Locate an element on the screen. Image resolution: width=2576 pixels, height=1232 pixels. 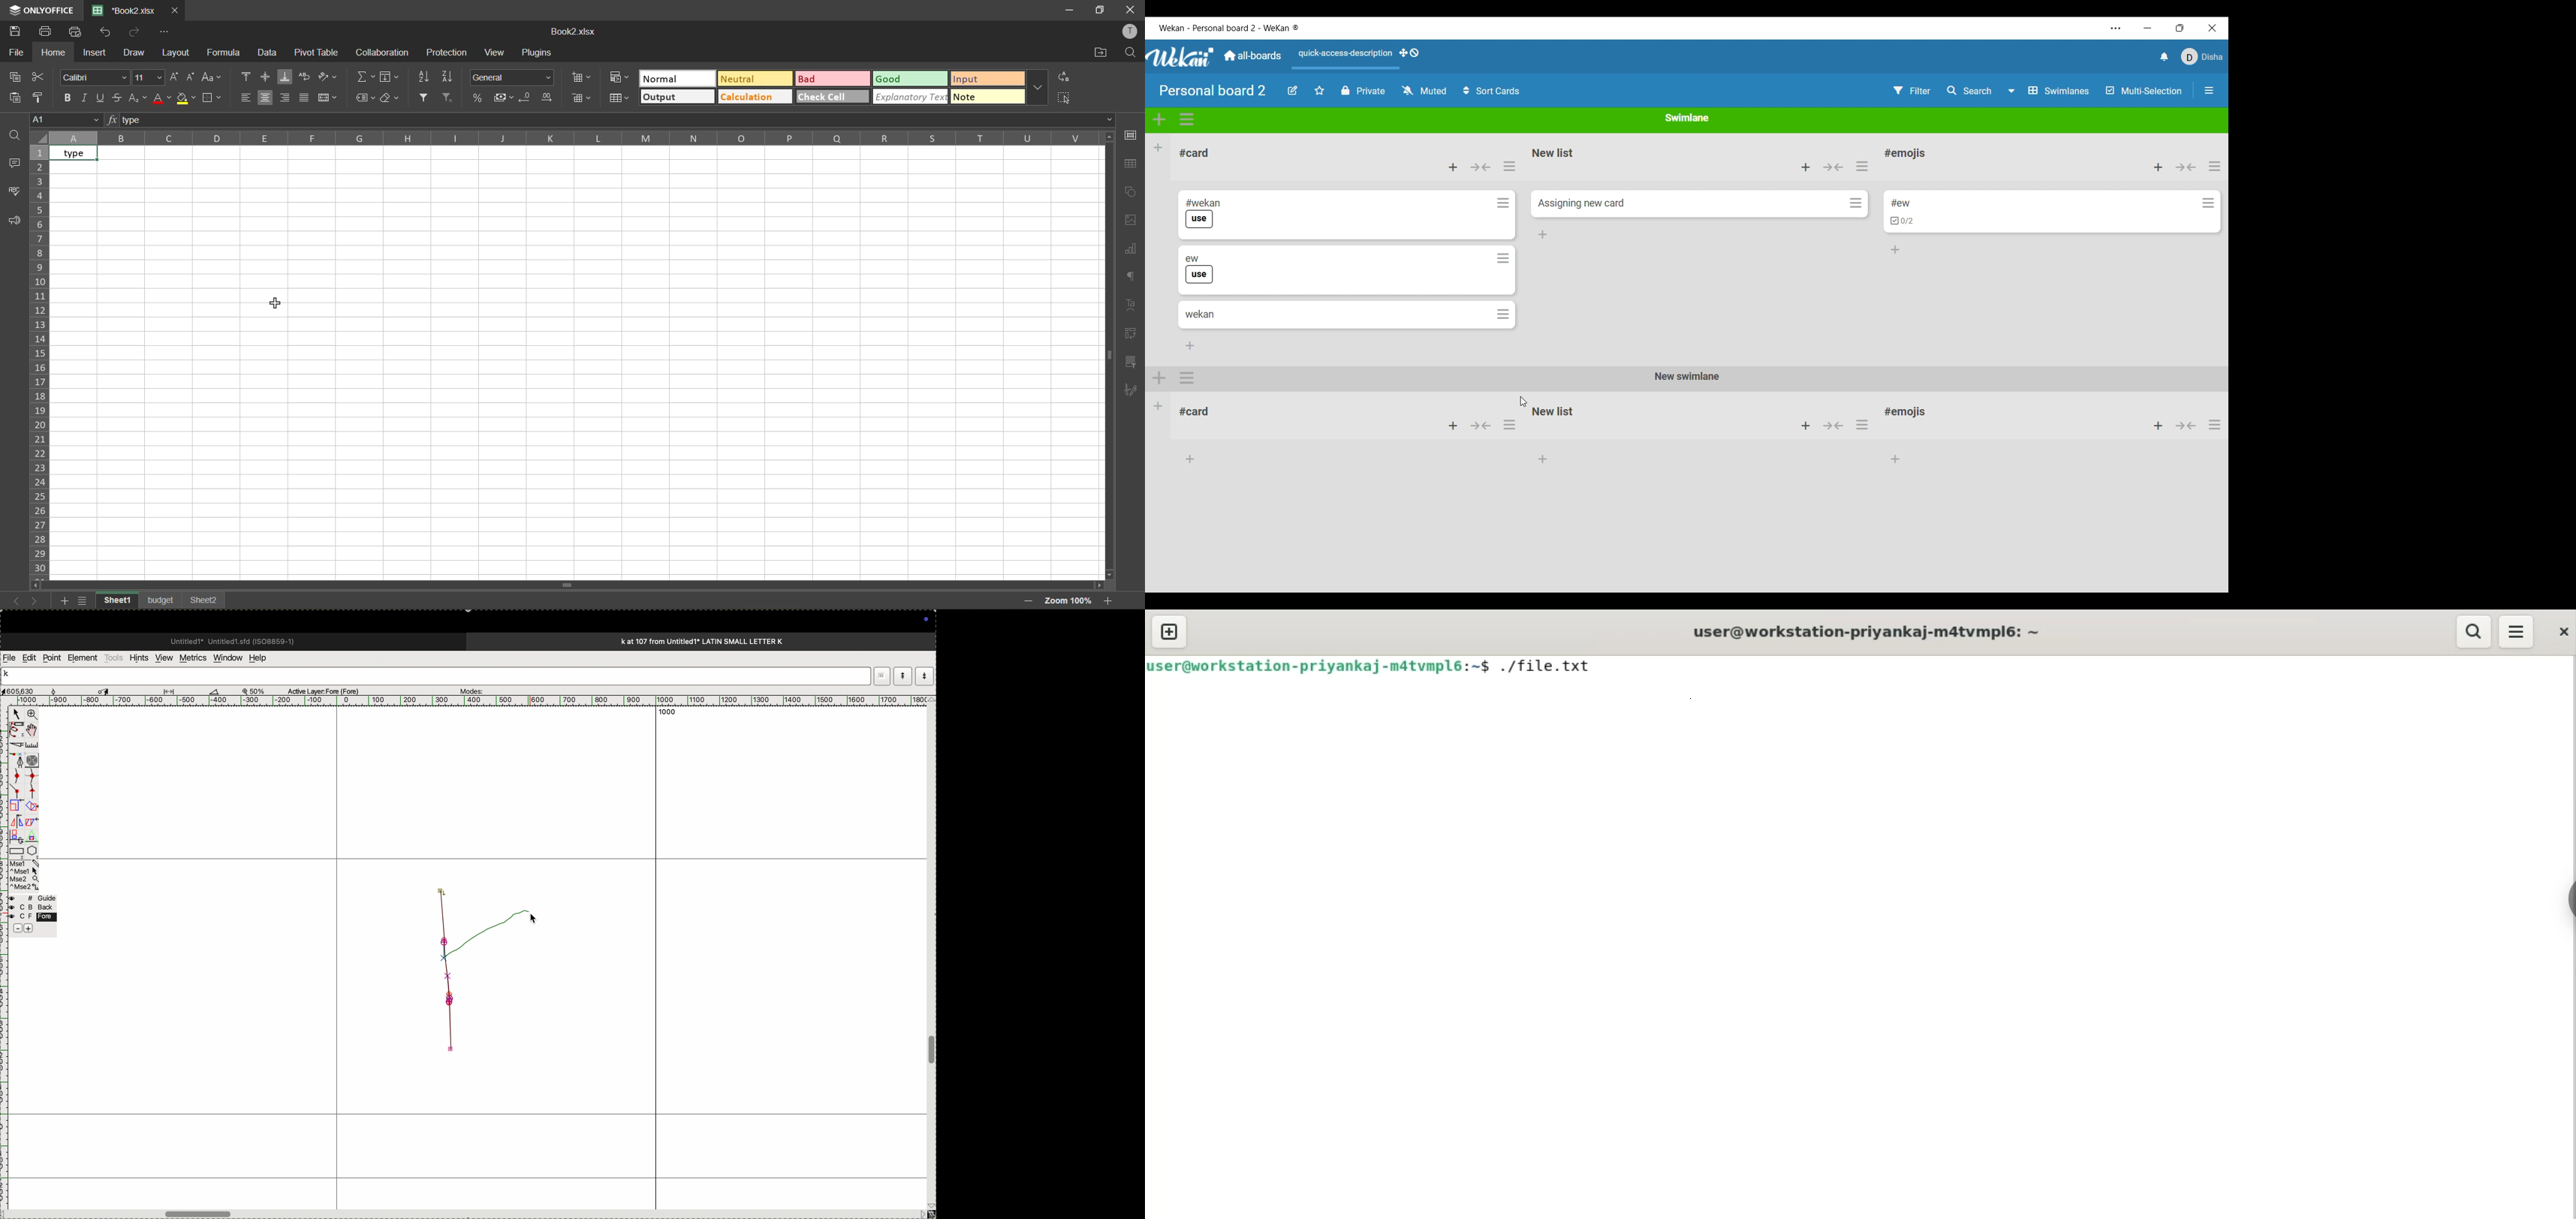
move up is located at coordinates (1109, 140).